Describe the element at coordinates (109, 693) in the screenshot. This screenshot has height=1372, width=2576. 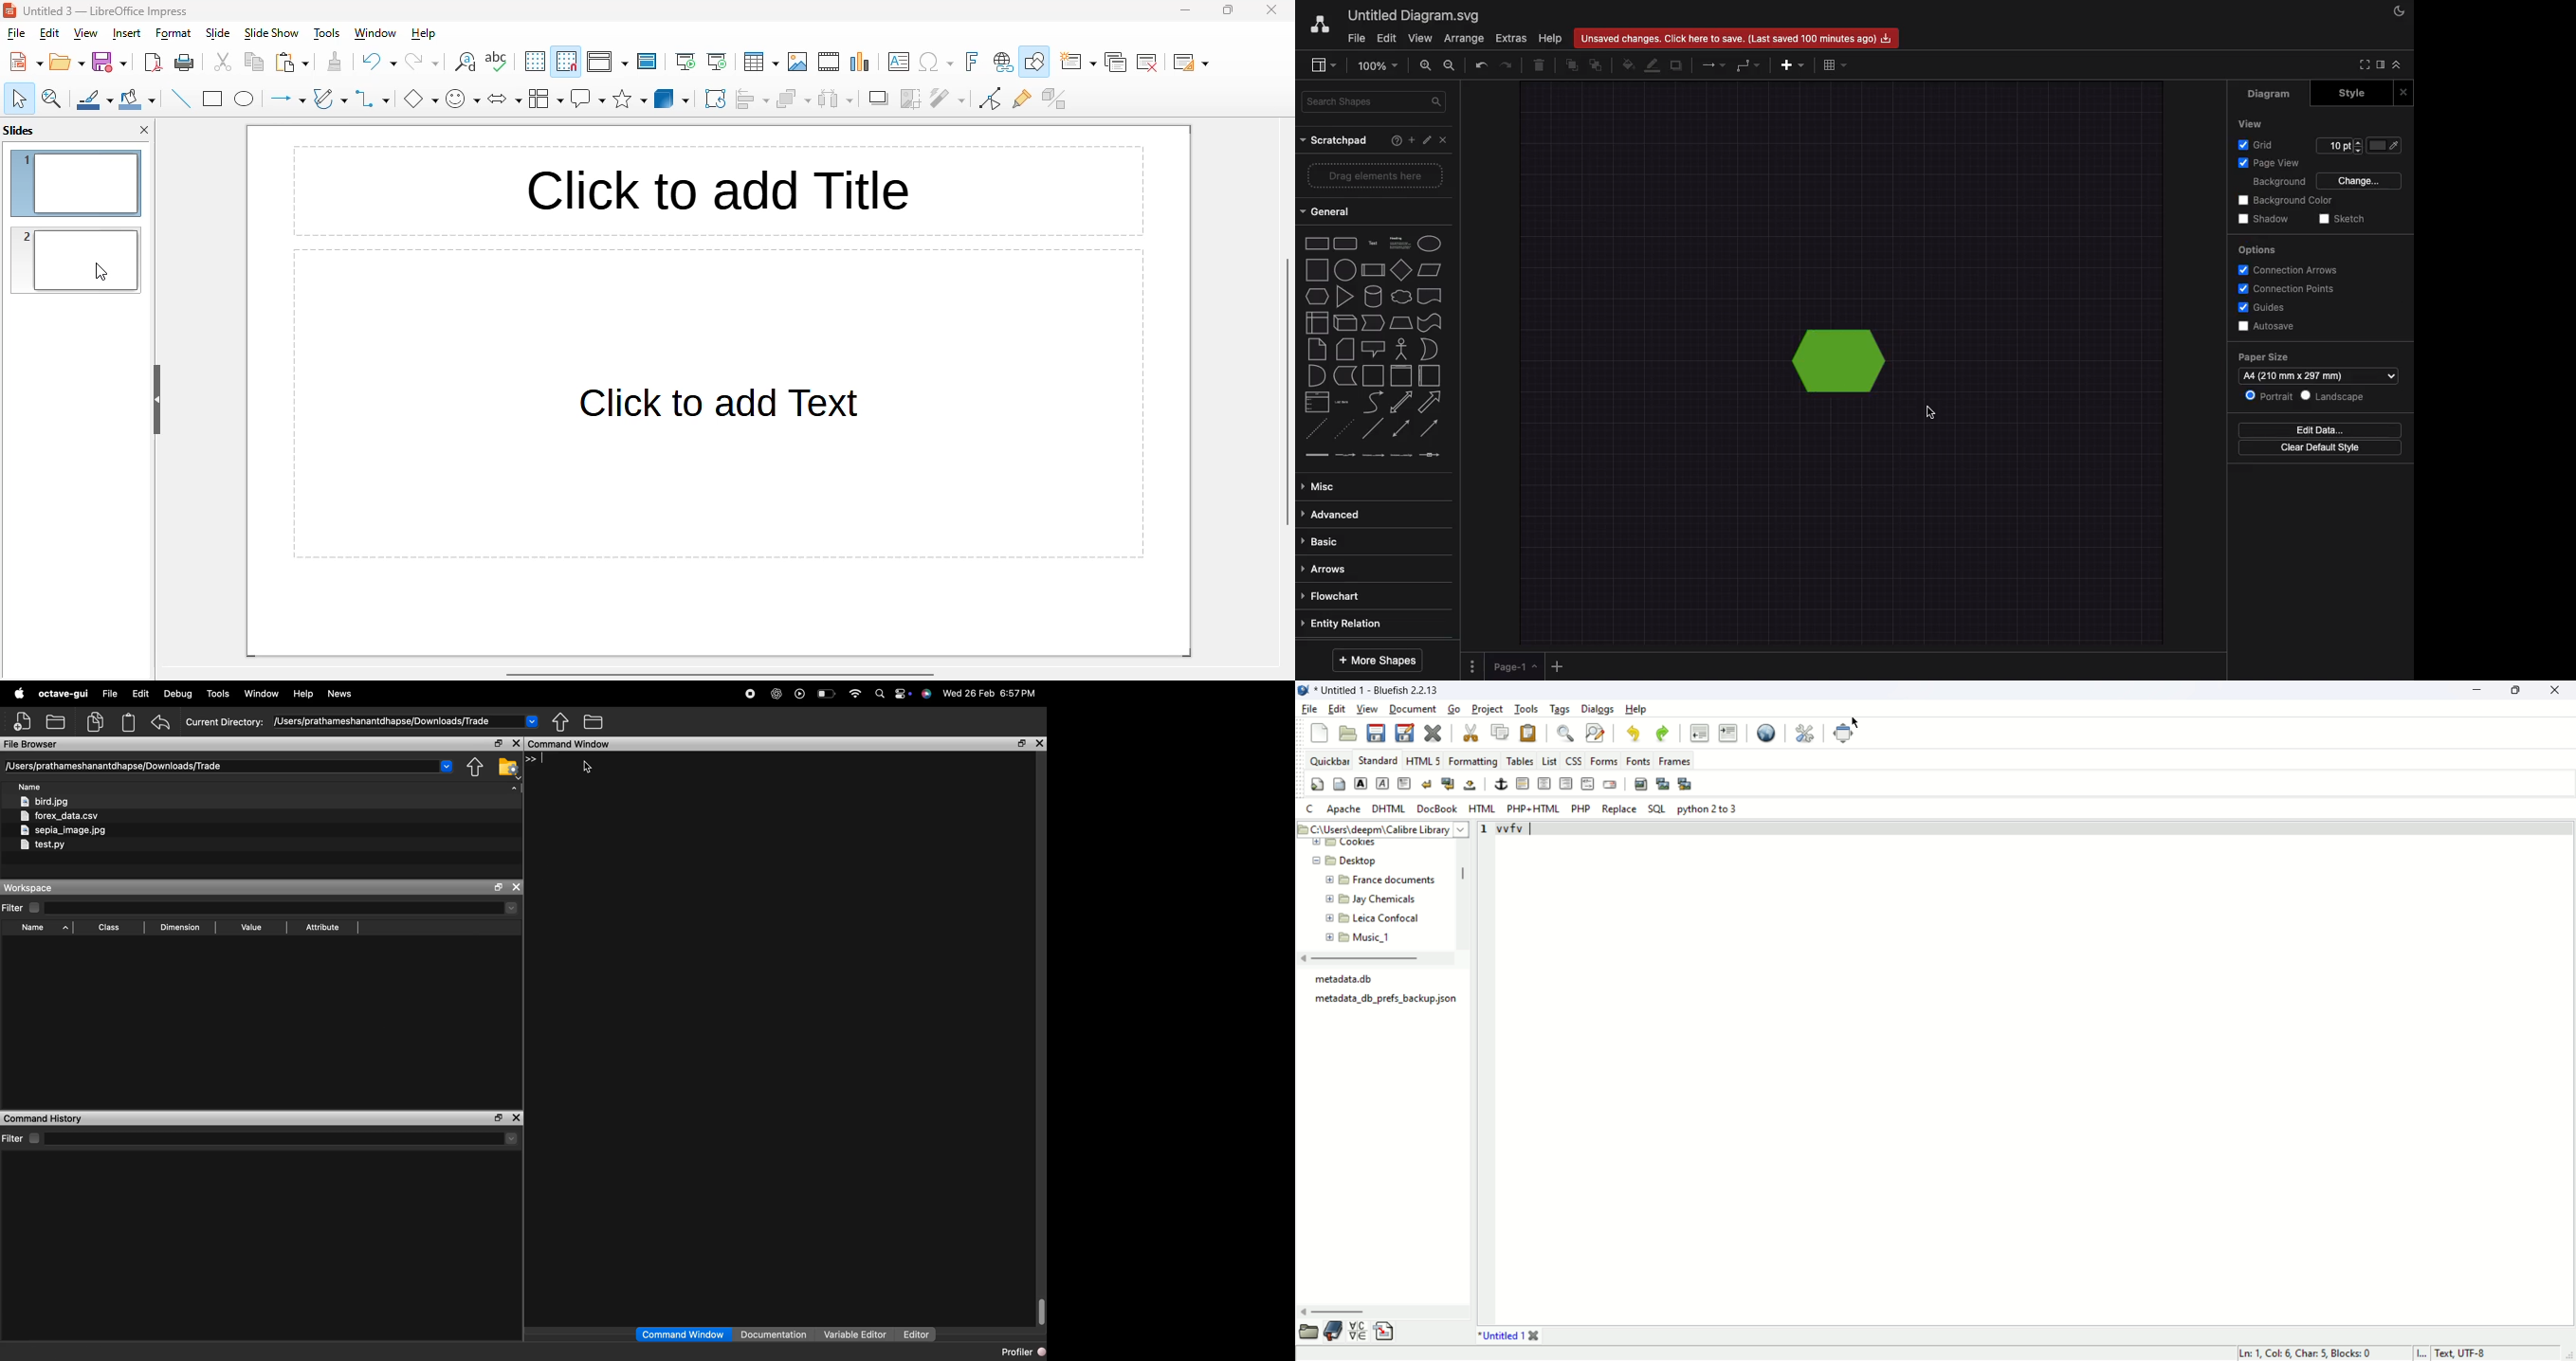
I see `file` at that location.